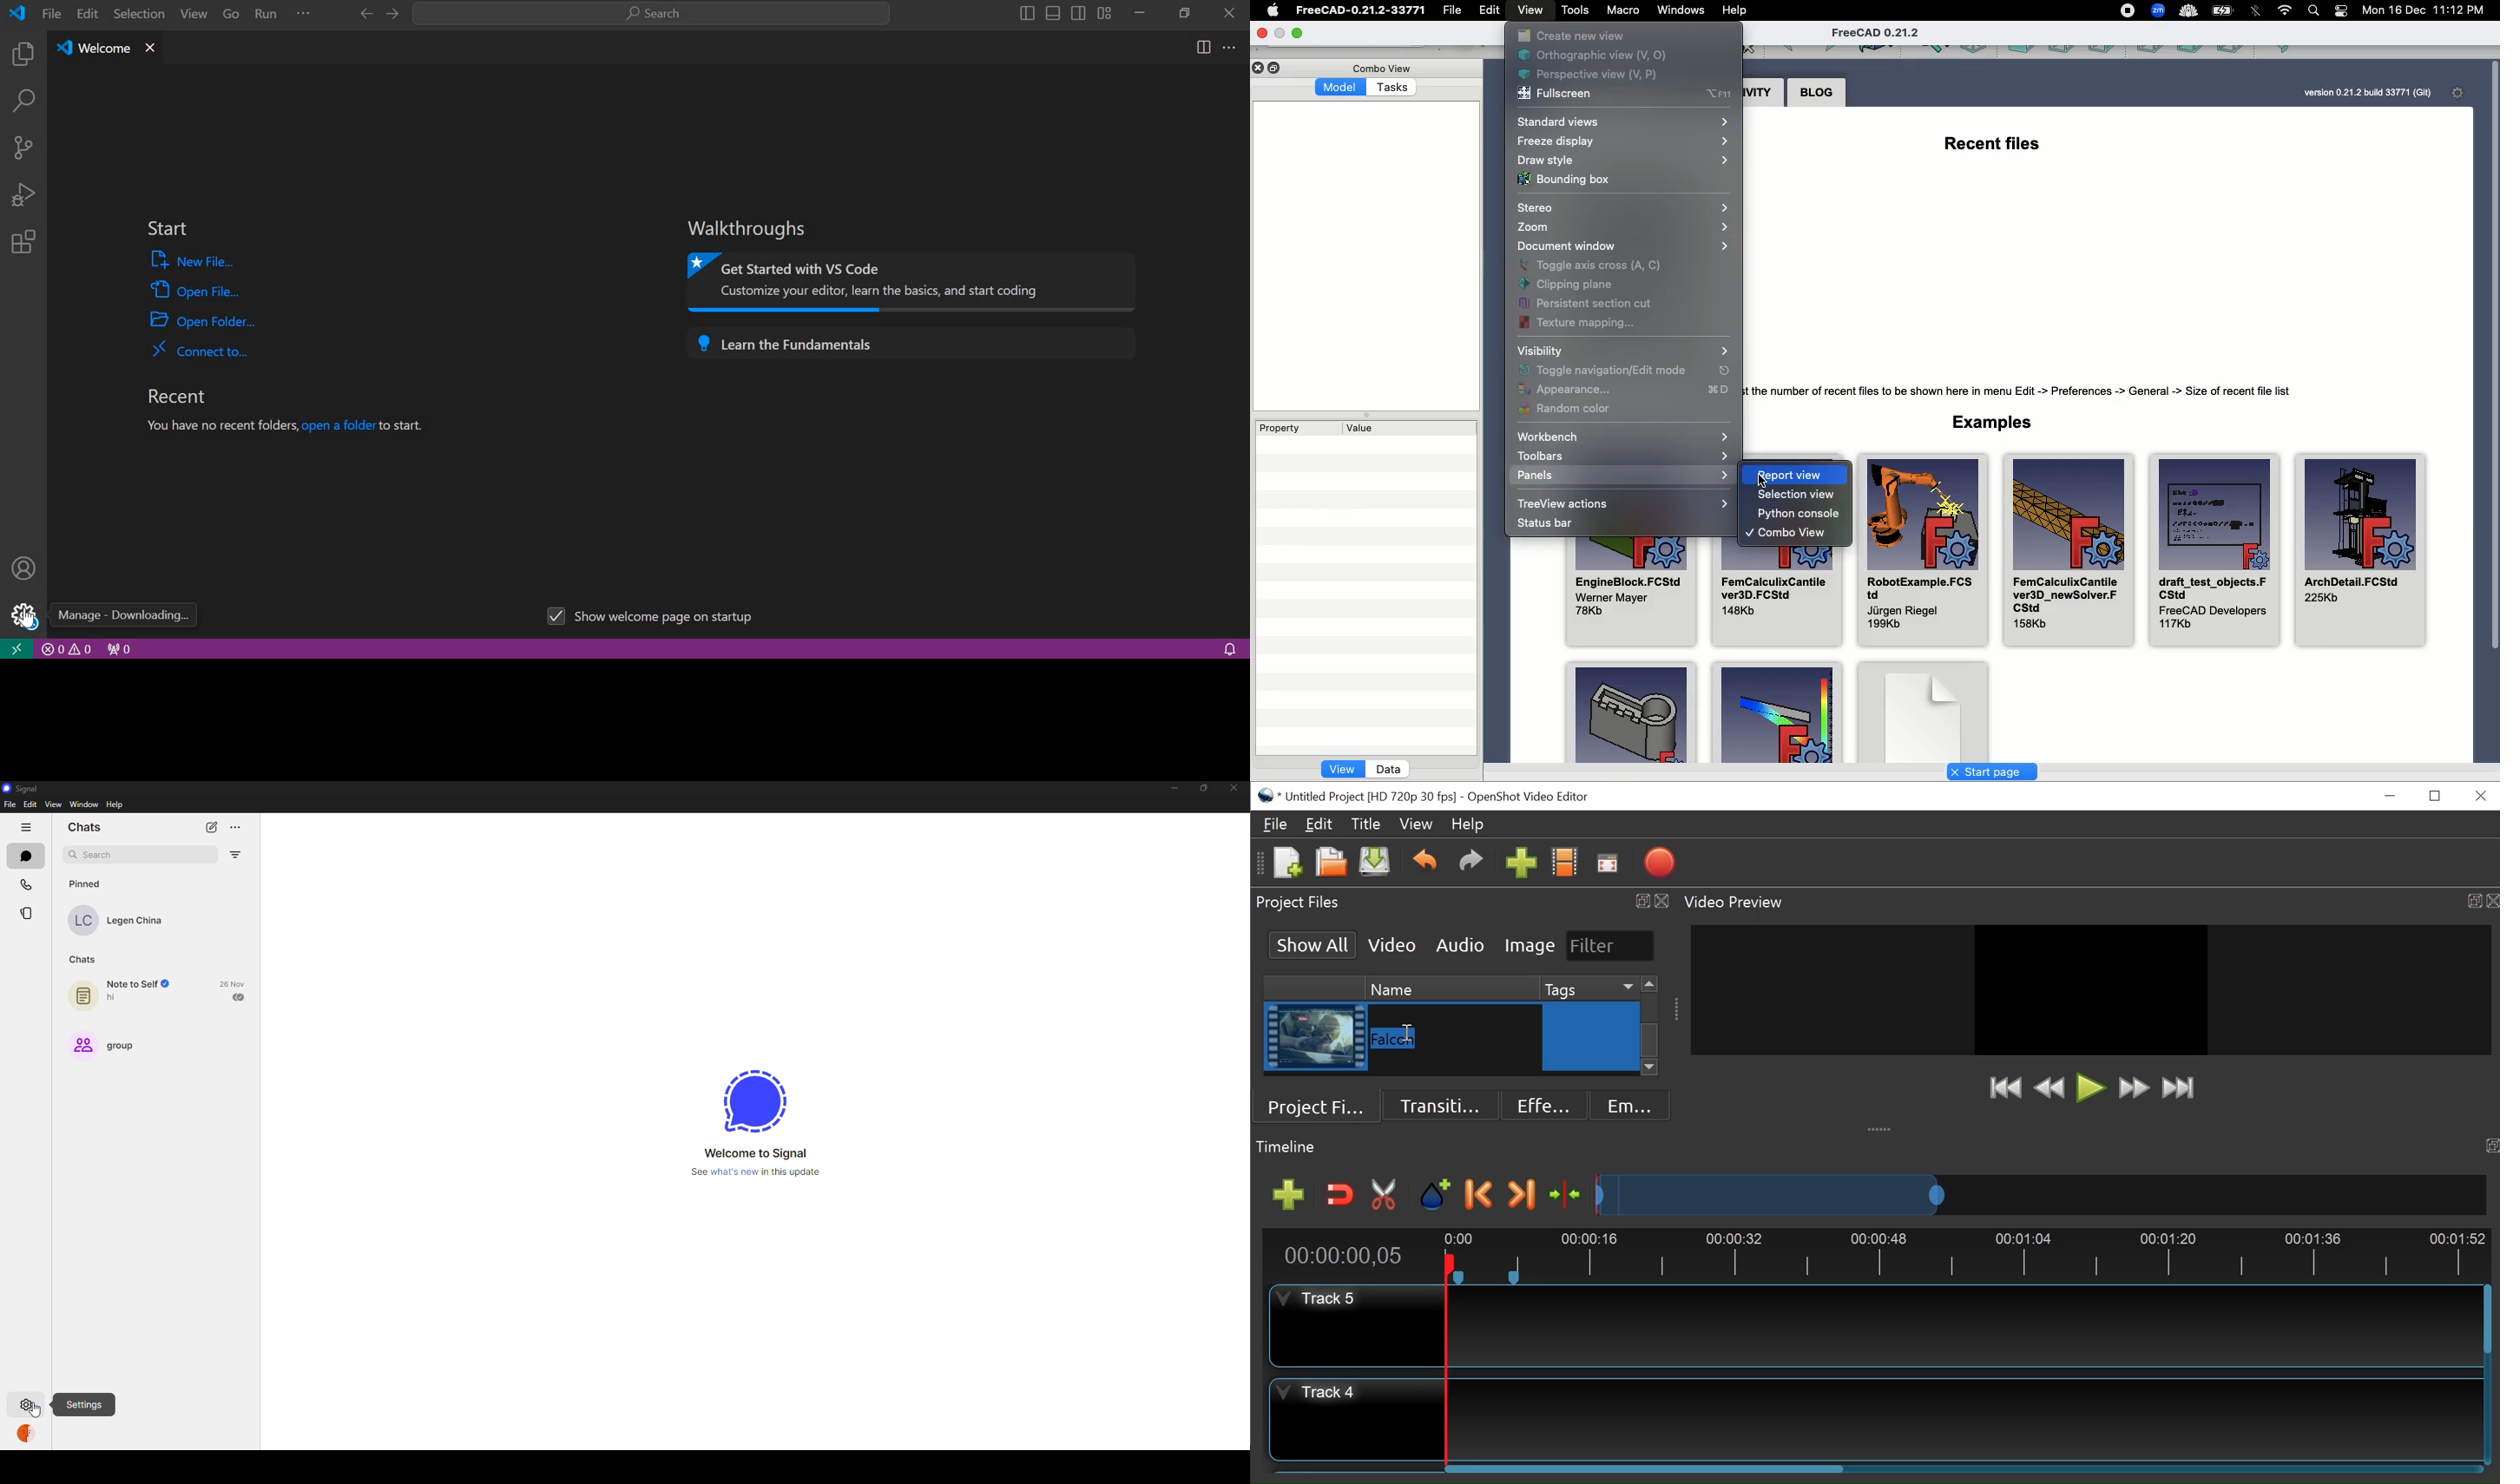  What do you see at coordinates (1623, 437) in the screenshot?
I see `Workbench` at bounding box center [1623, 437].